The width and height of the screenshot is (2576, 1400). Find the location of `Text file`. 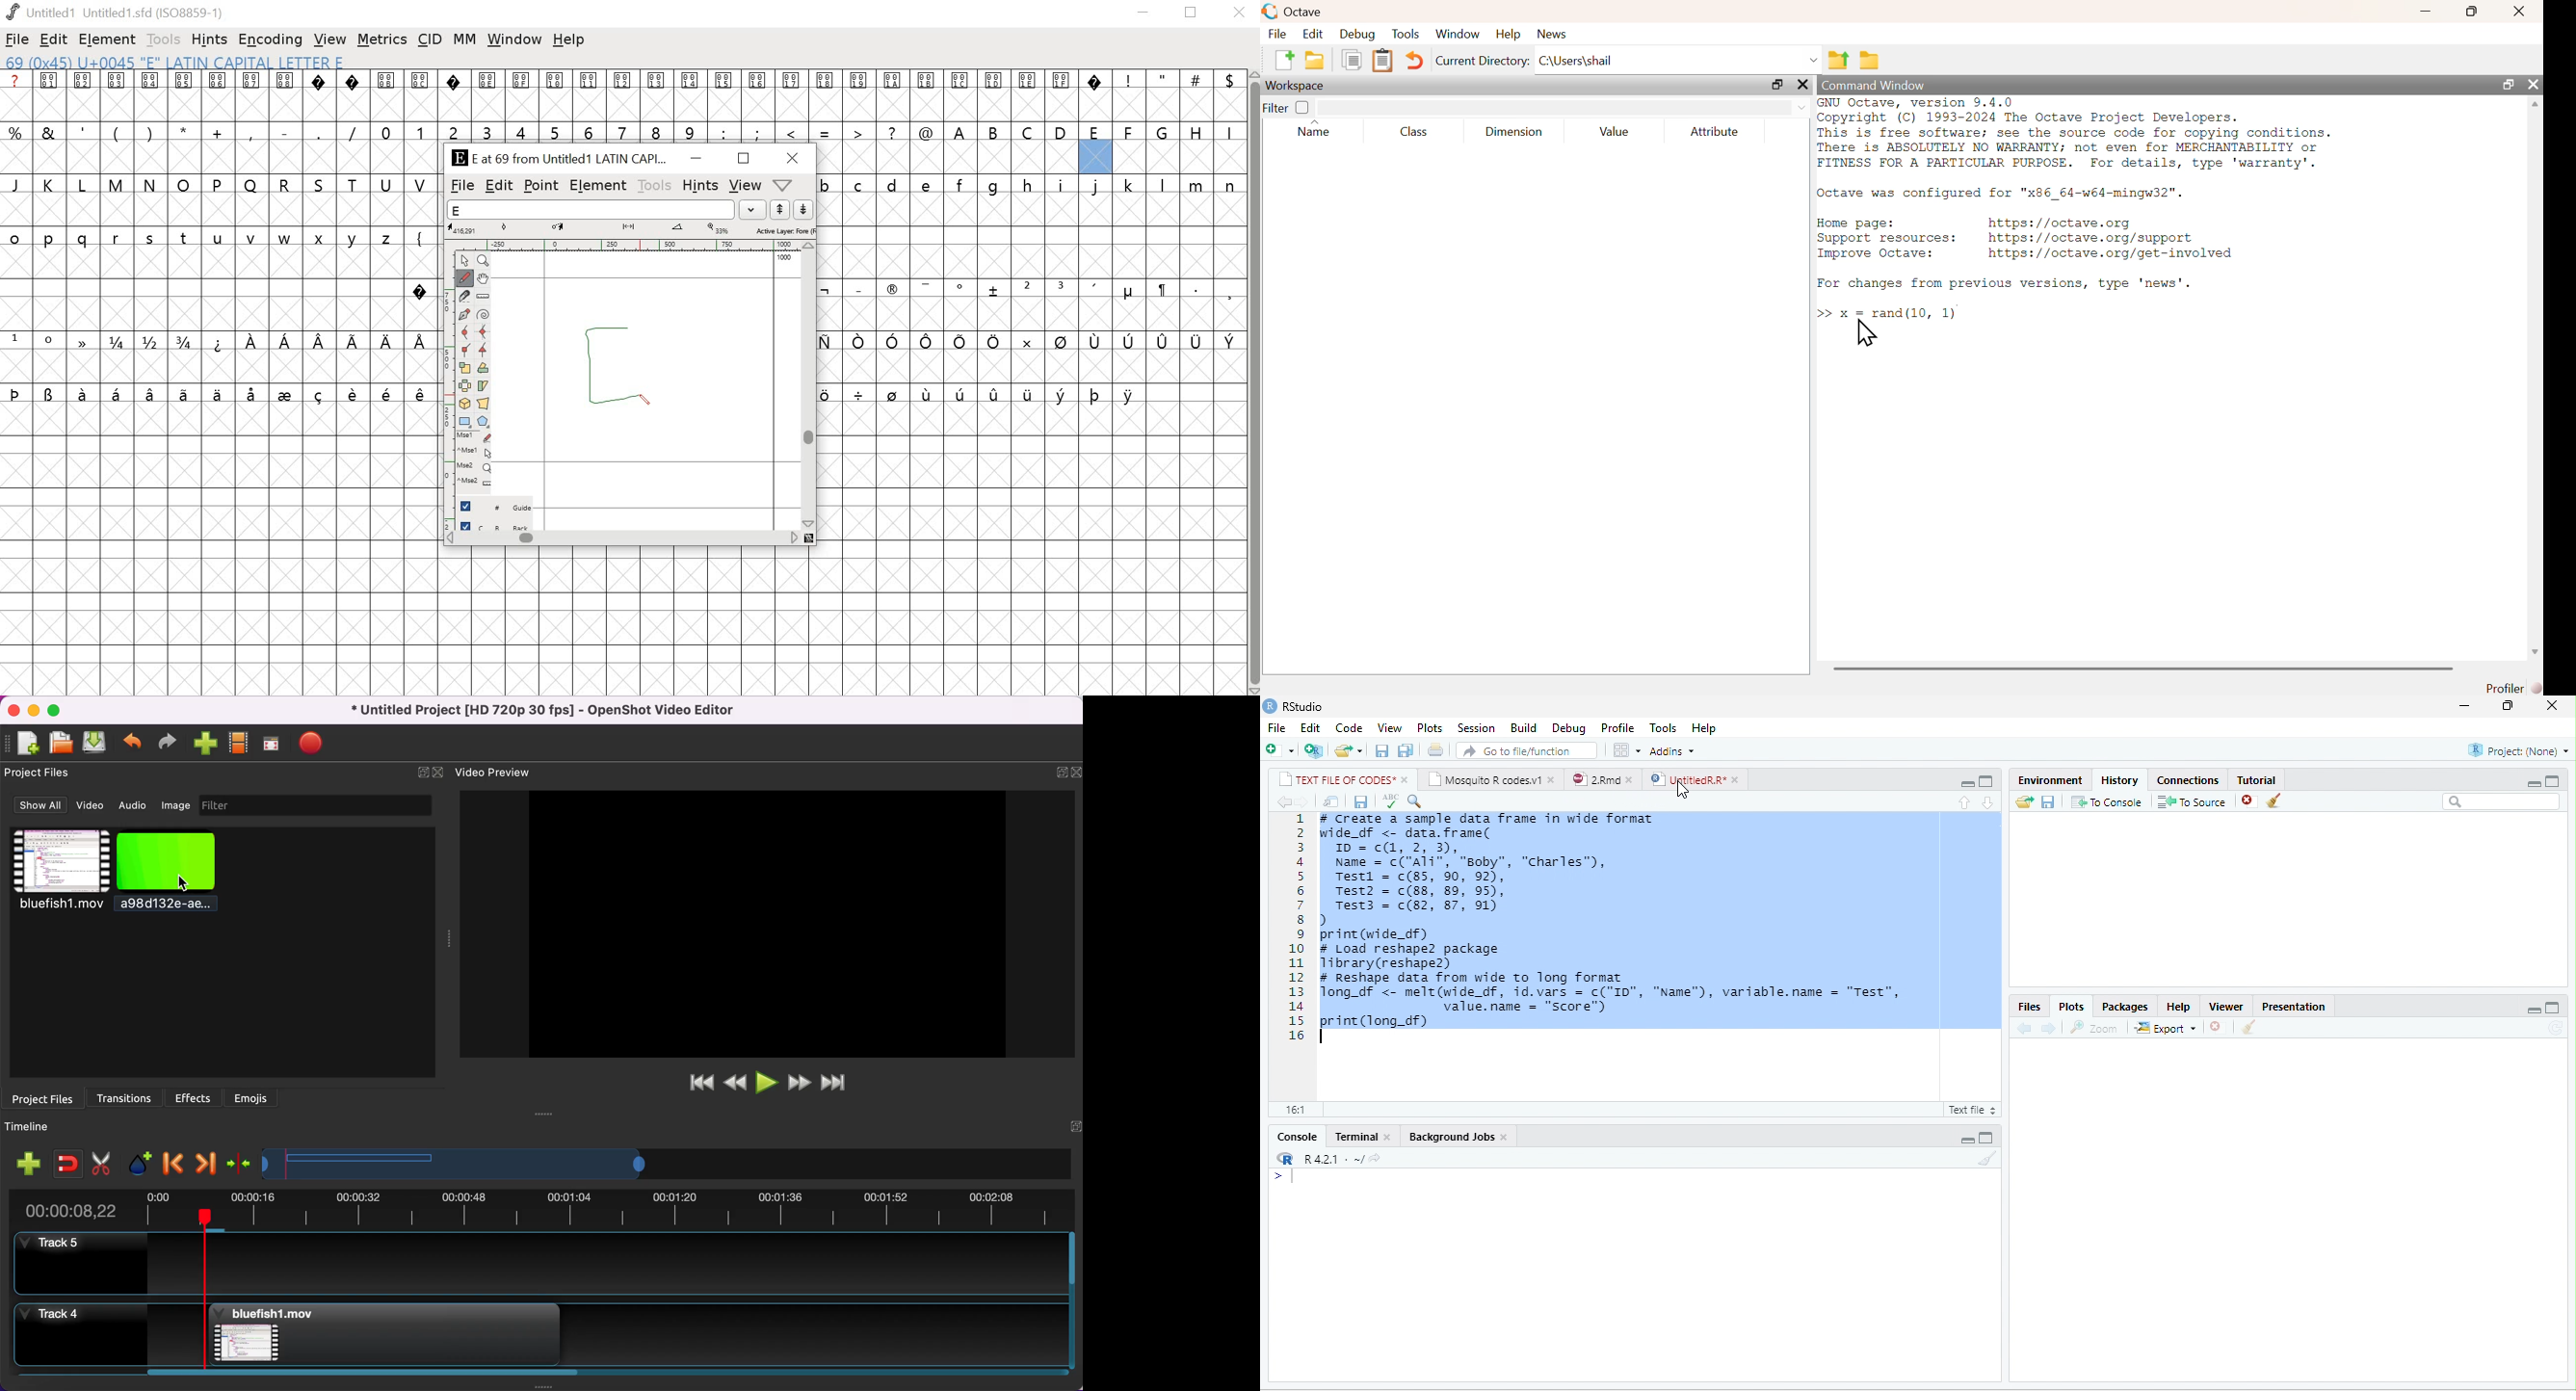

Text file is located at coordinates (1970, 1109).